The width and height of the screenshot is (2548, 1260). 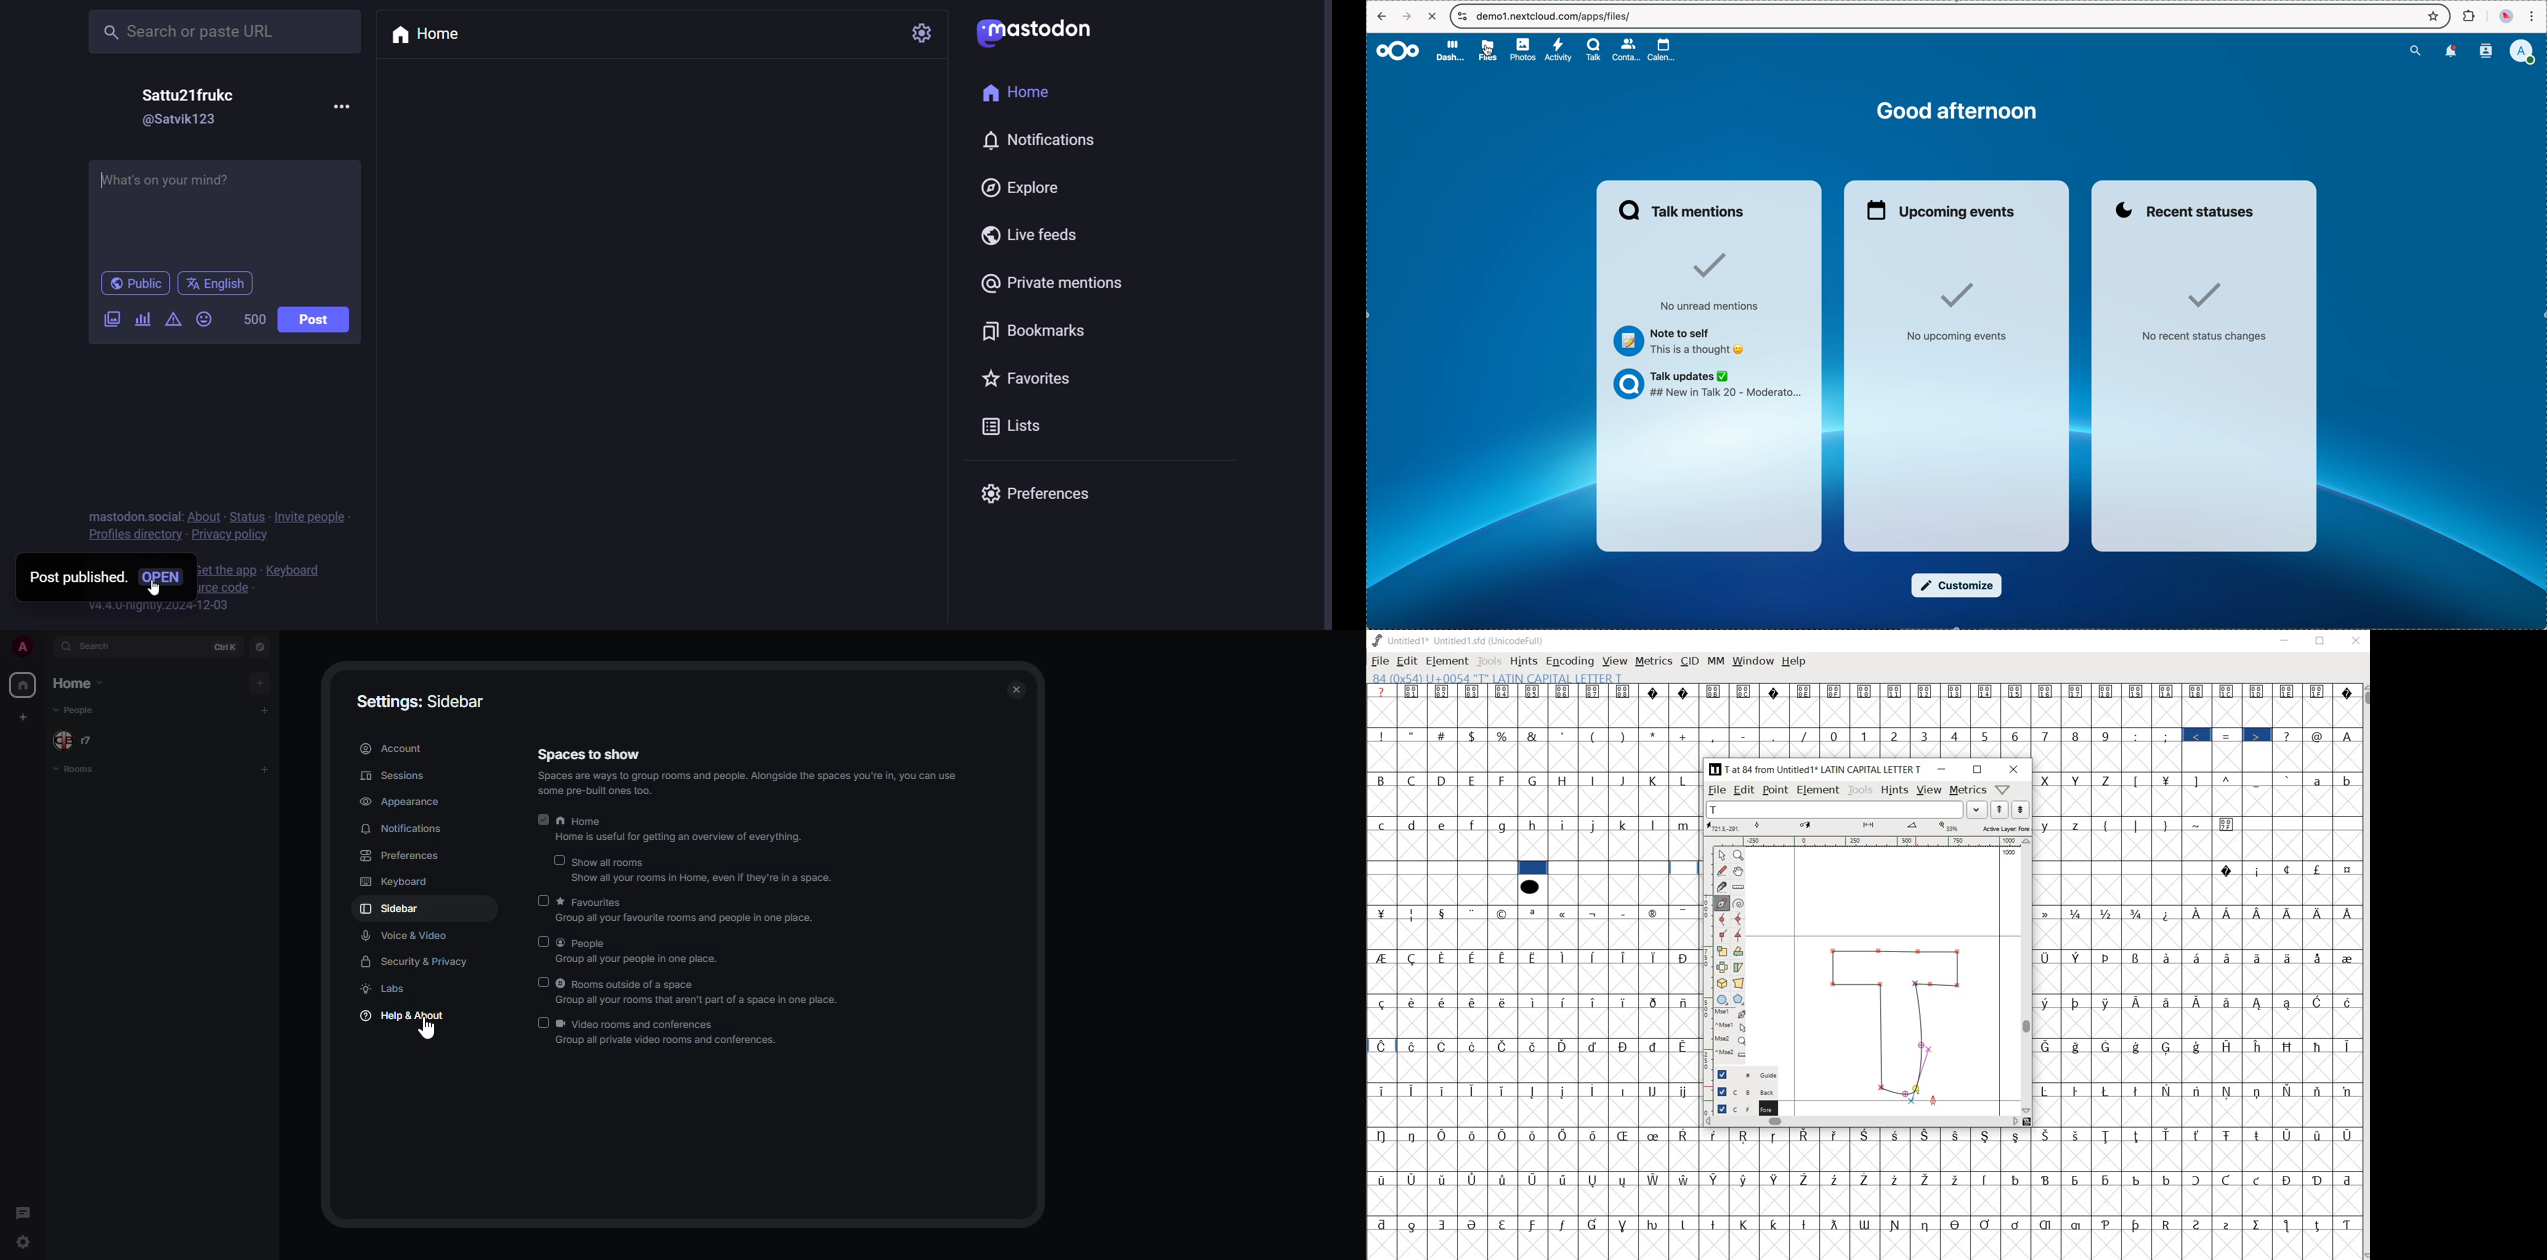 I want to click on , so click(x=2077, y=1223).